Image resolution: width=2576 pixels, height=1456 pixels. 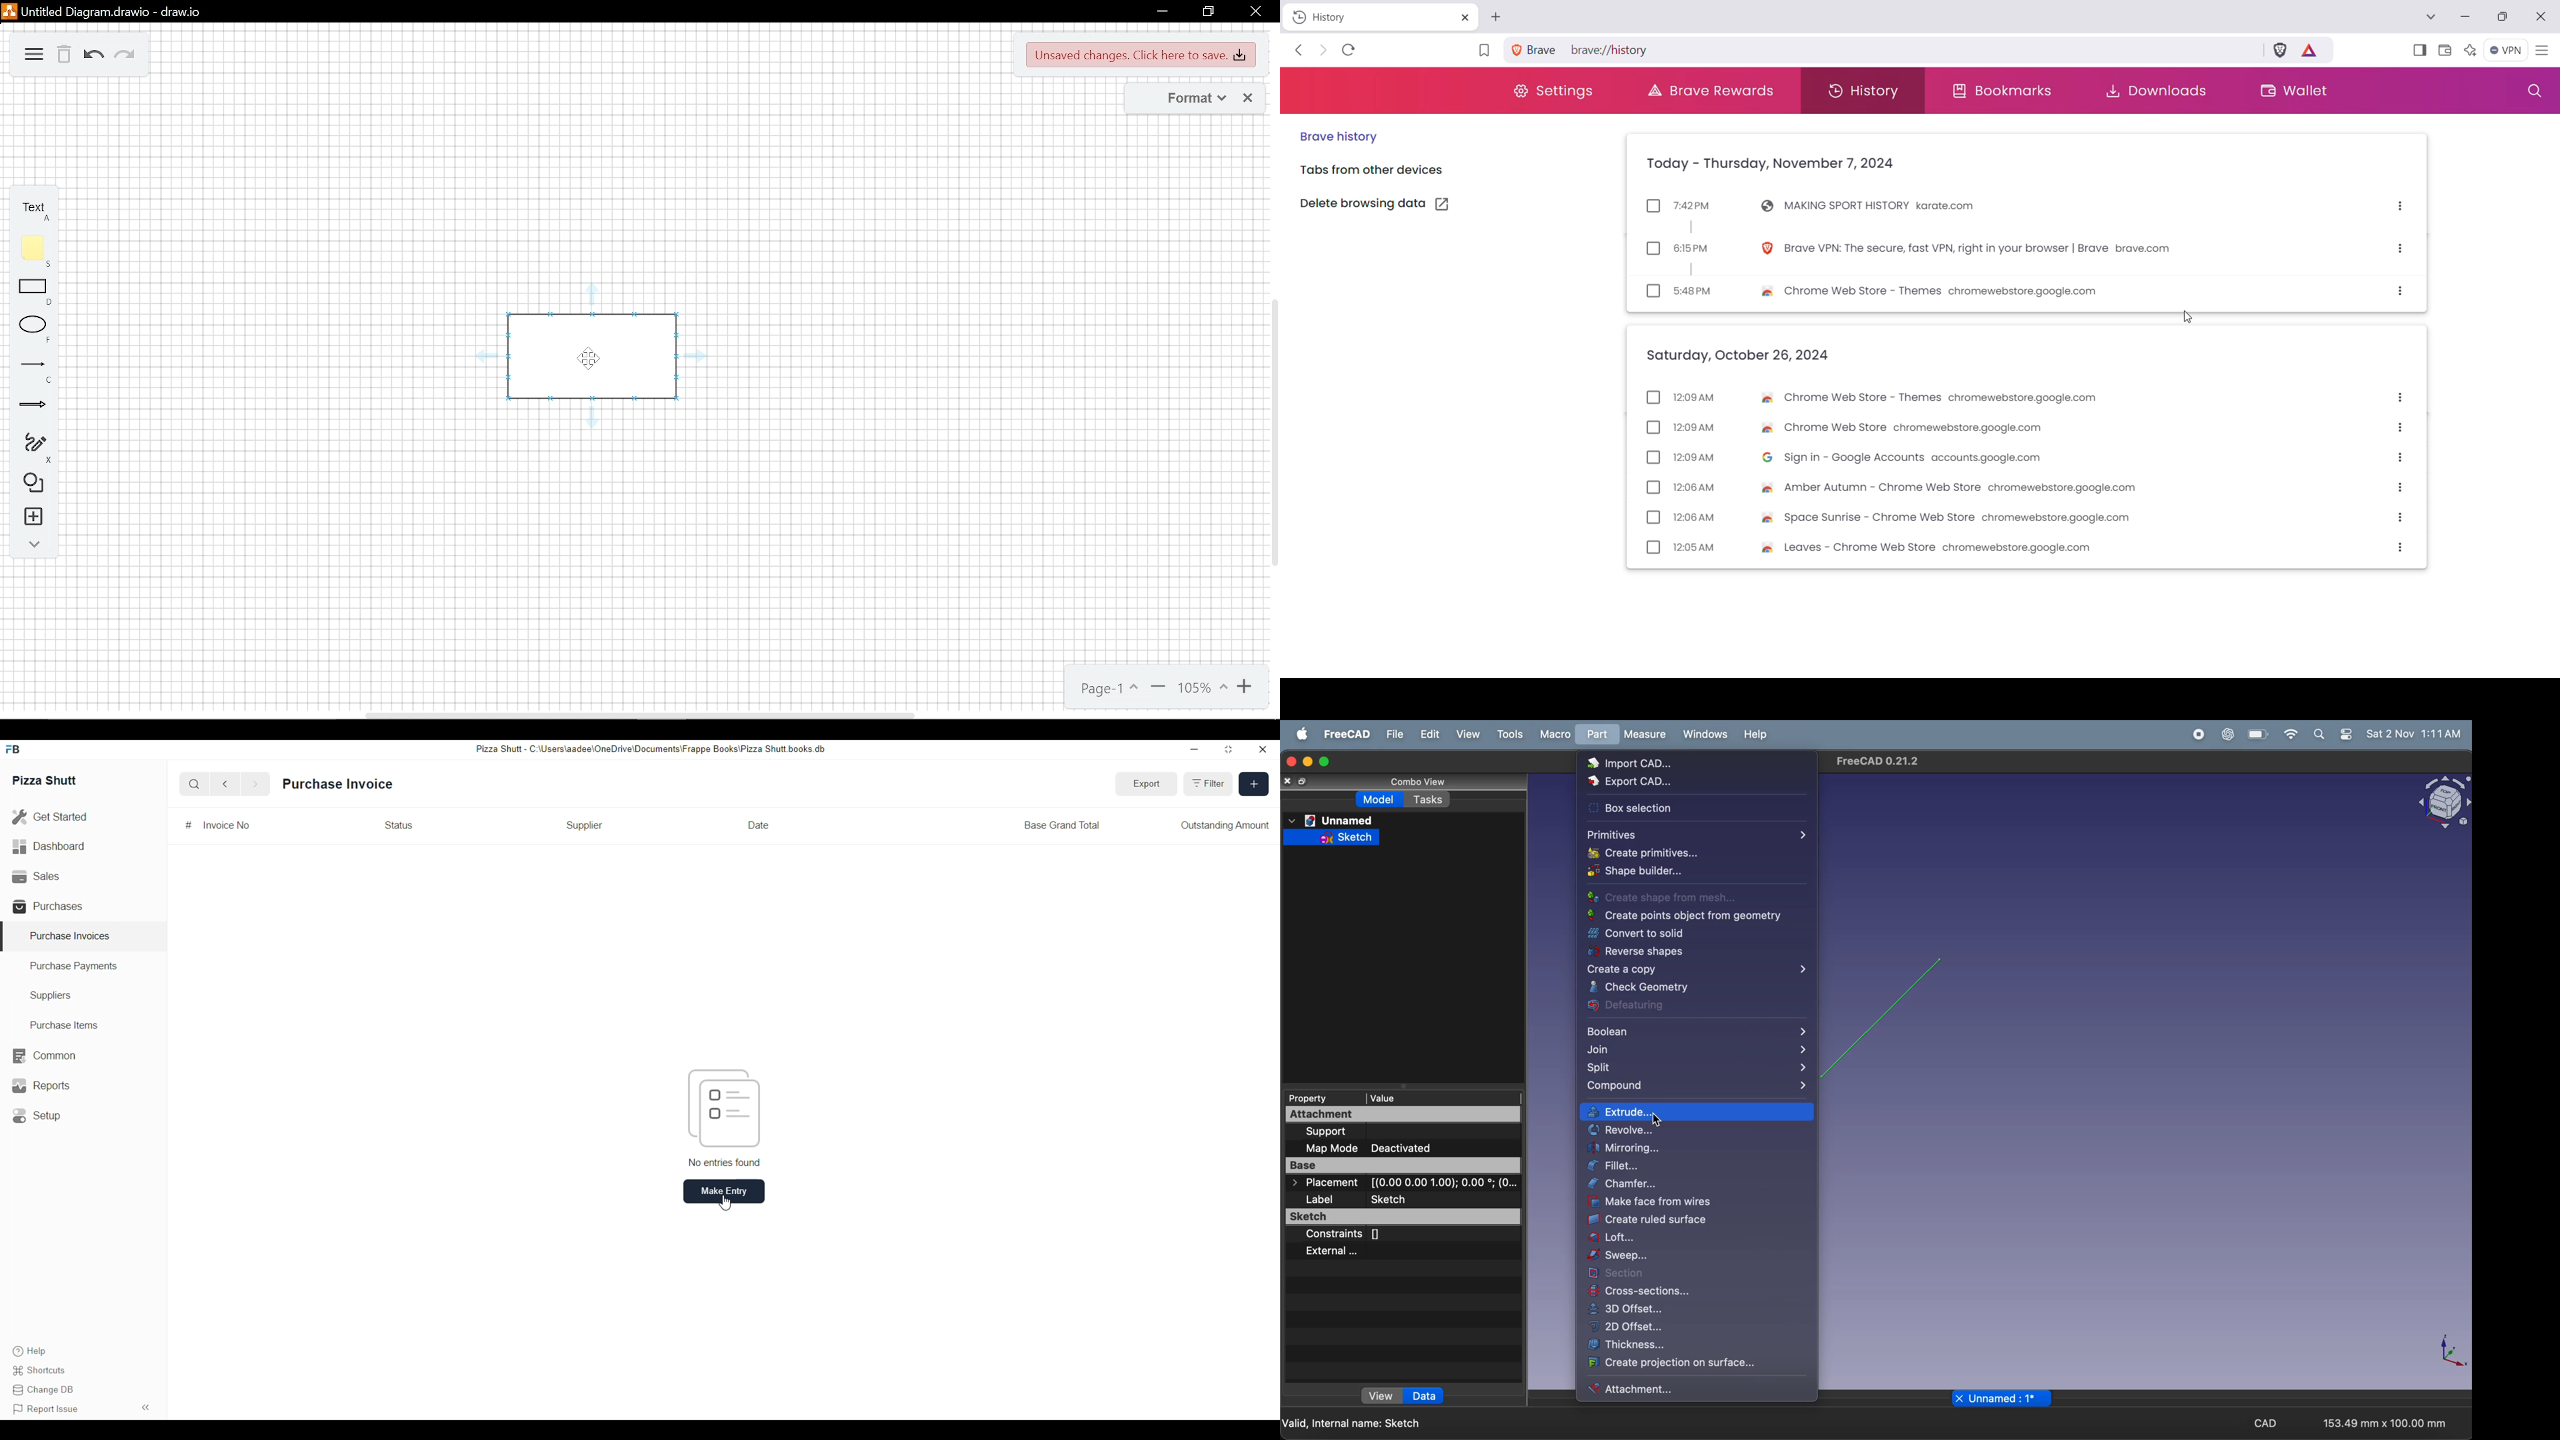 What do you see at coordinates (1689, 1364) in the screenshot?
I see `create projection on surface...` at bounding box center [1689, 1364].